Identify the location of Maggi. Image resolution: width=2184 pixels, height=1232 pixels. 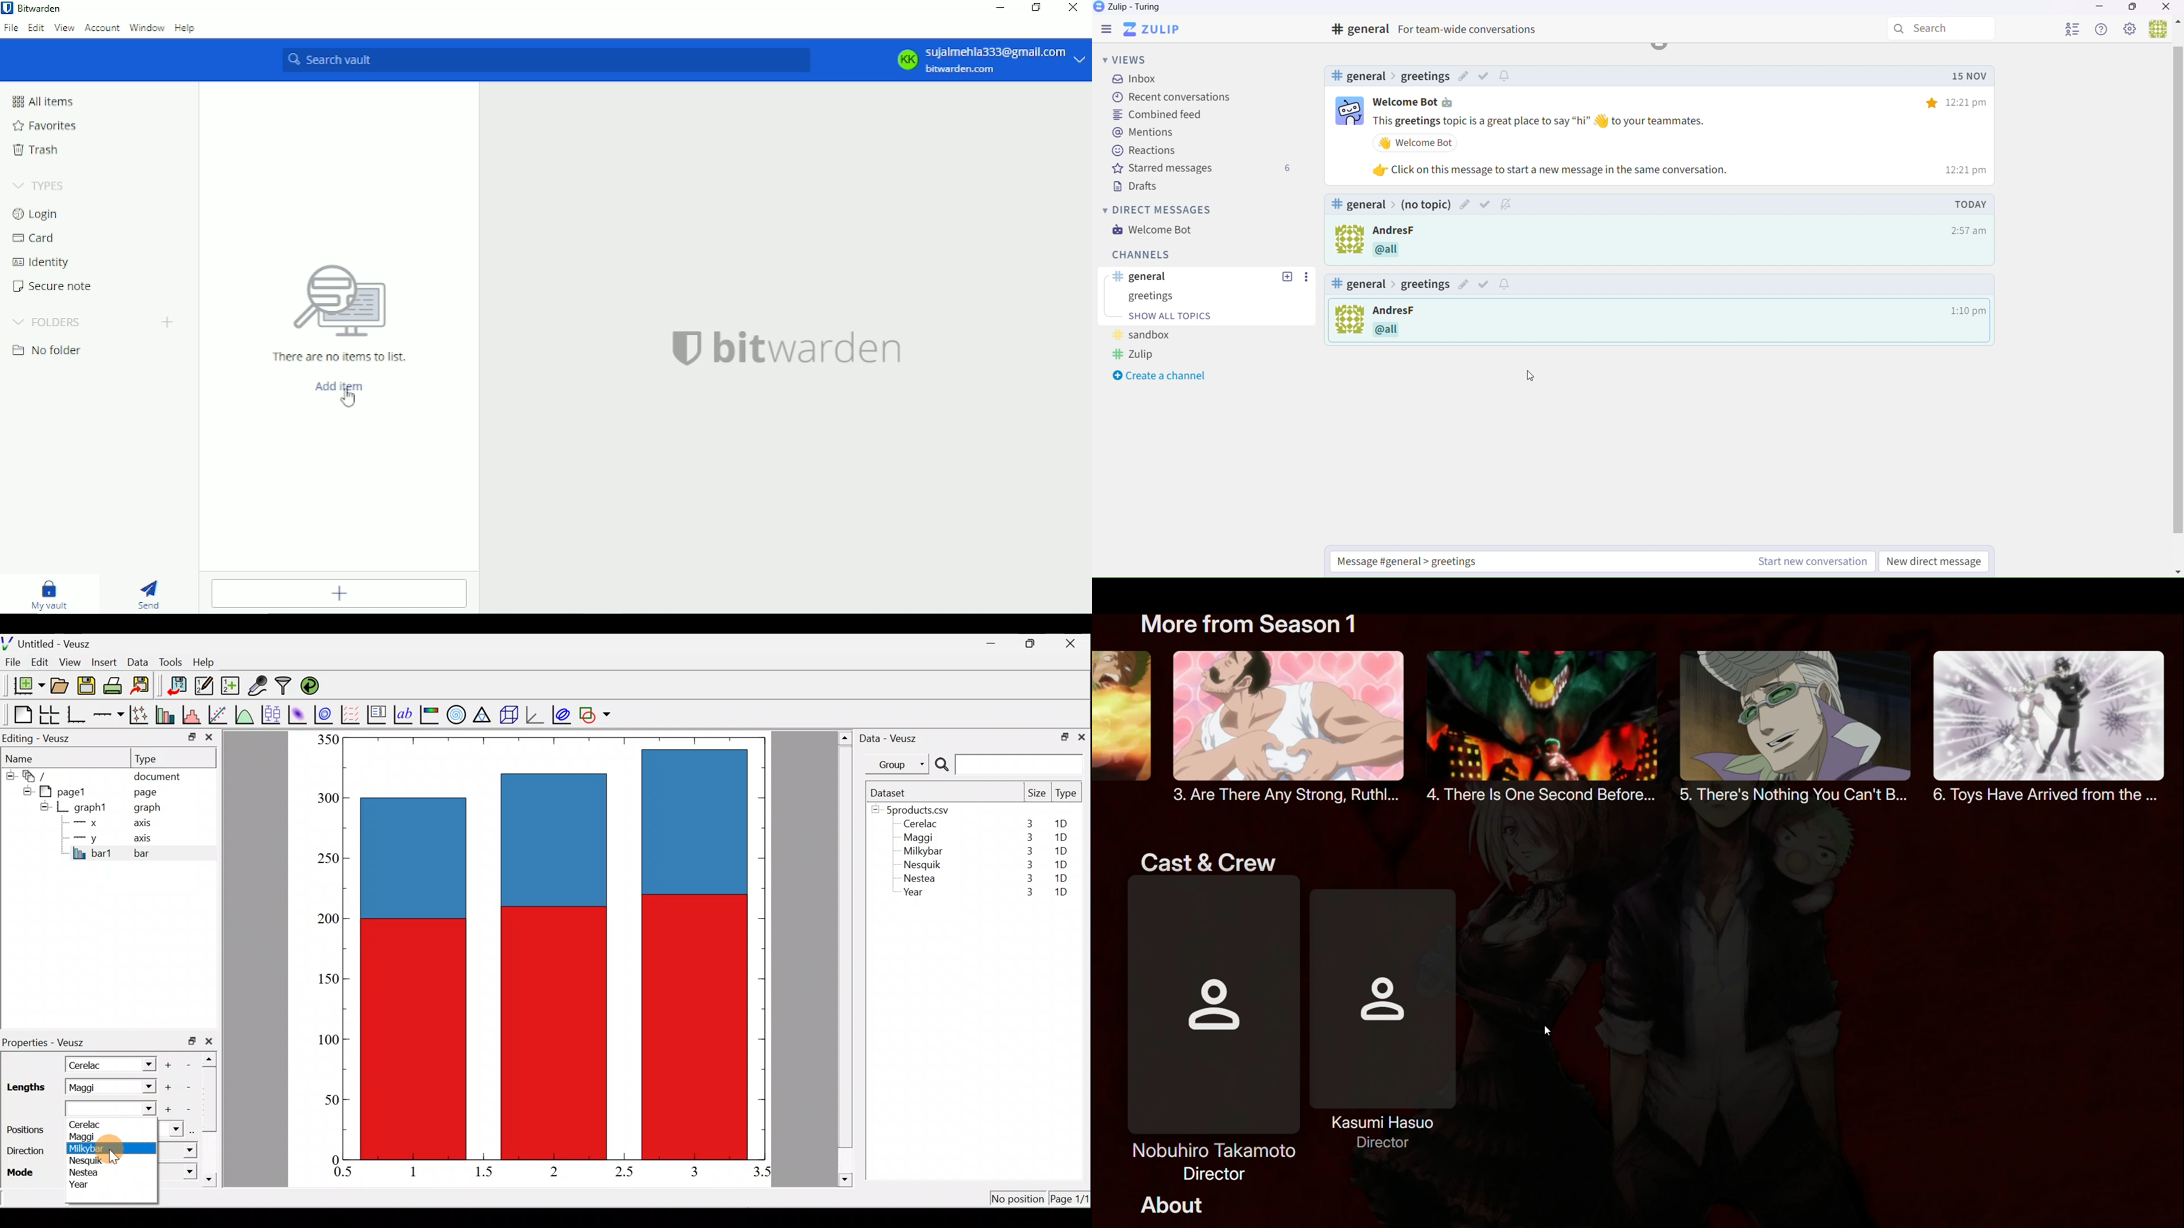
(96, 1087).